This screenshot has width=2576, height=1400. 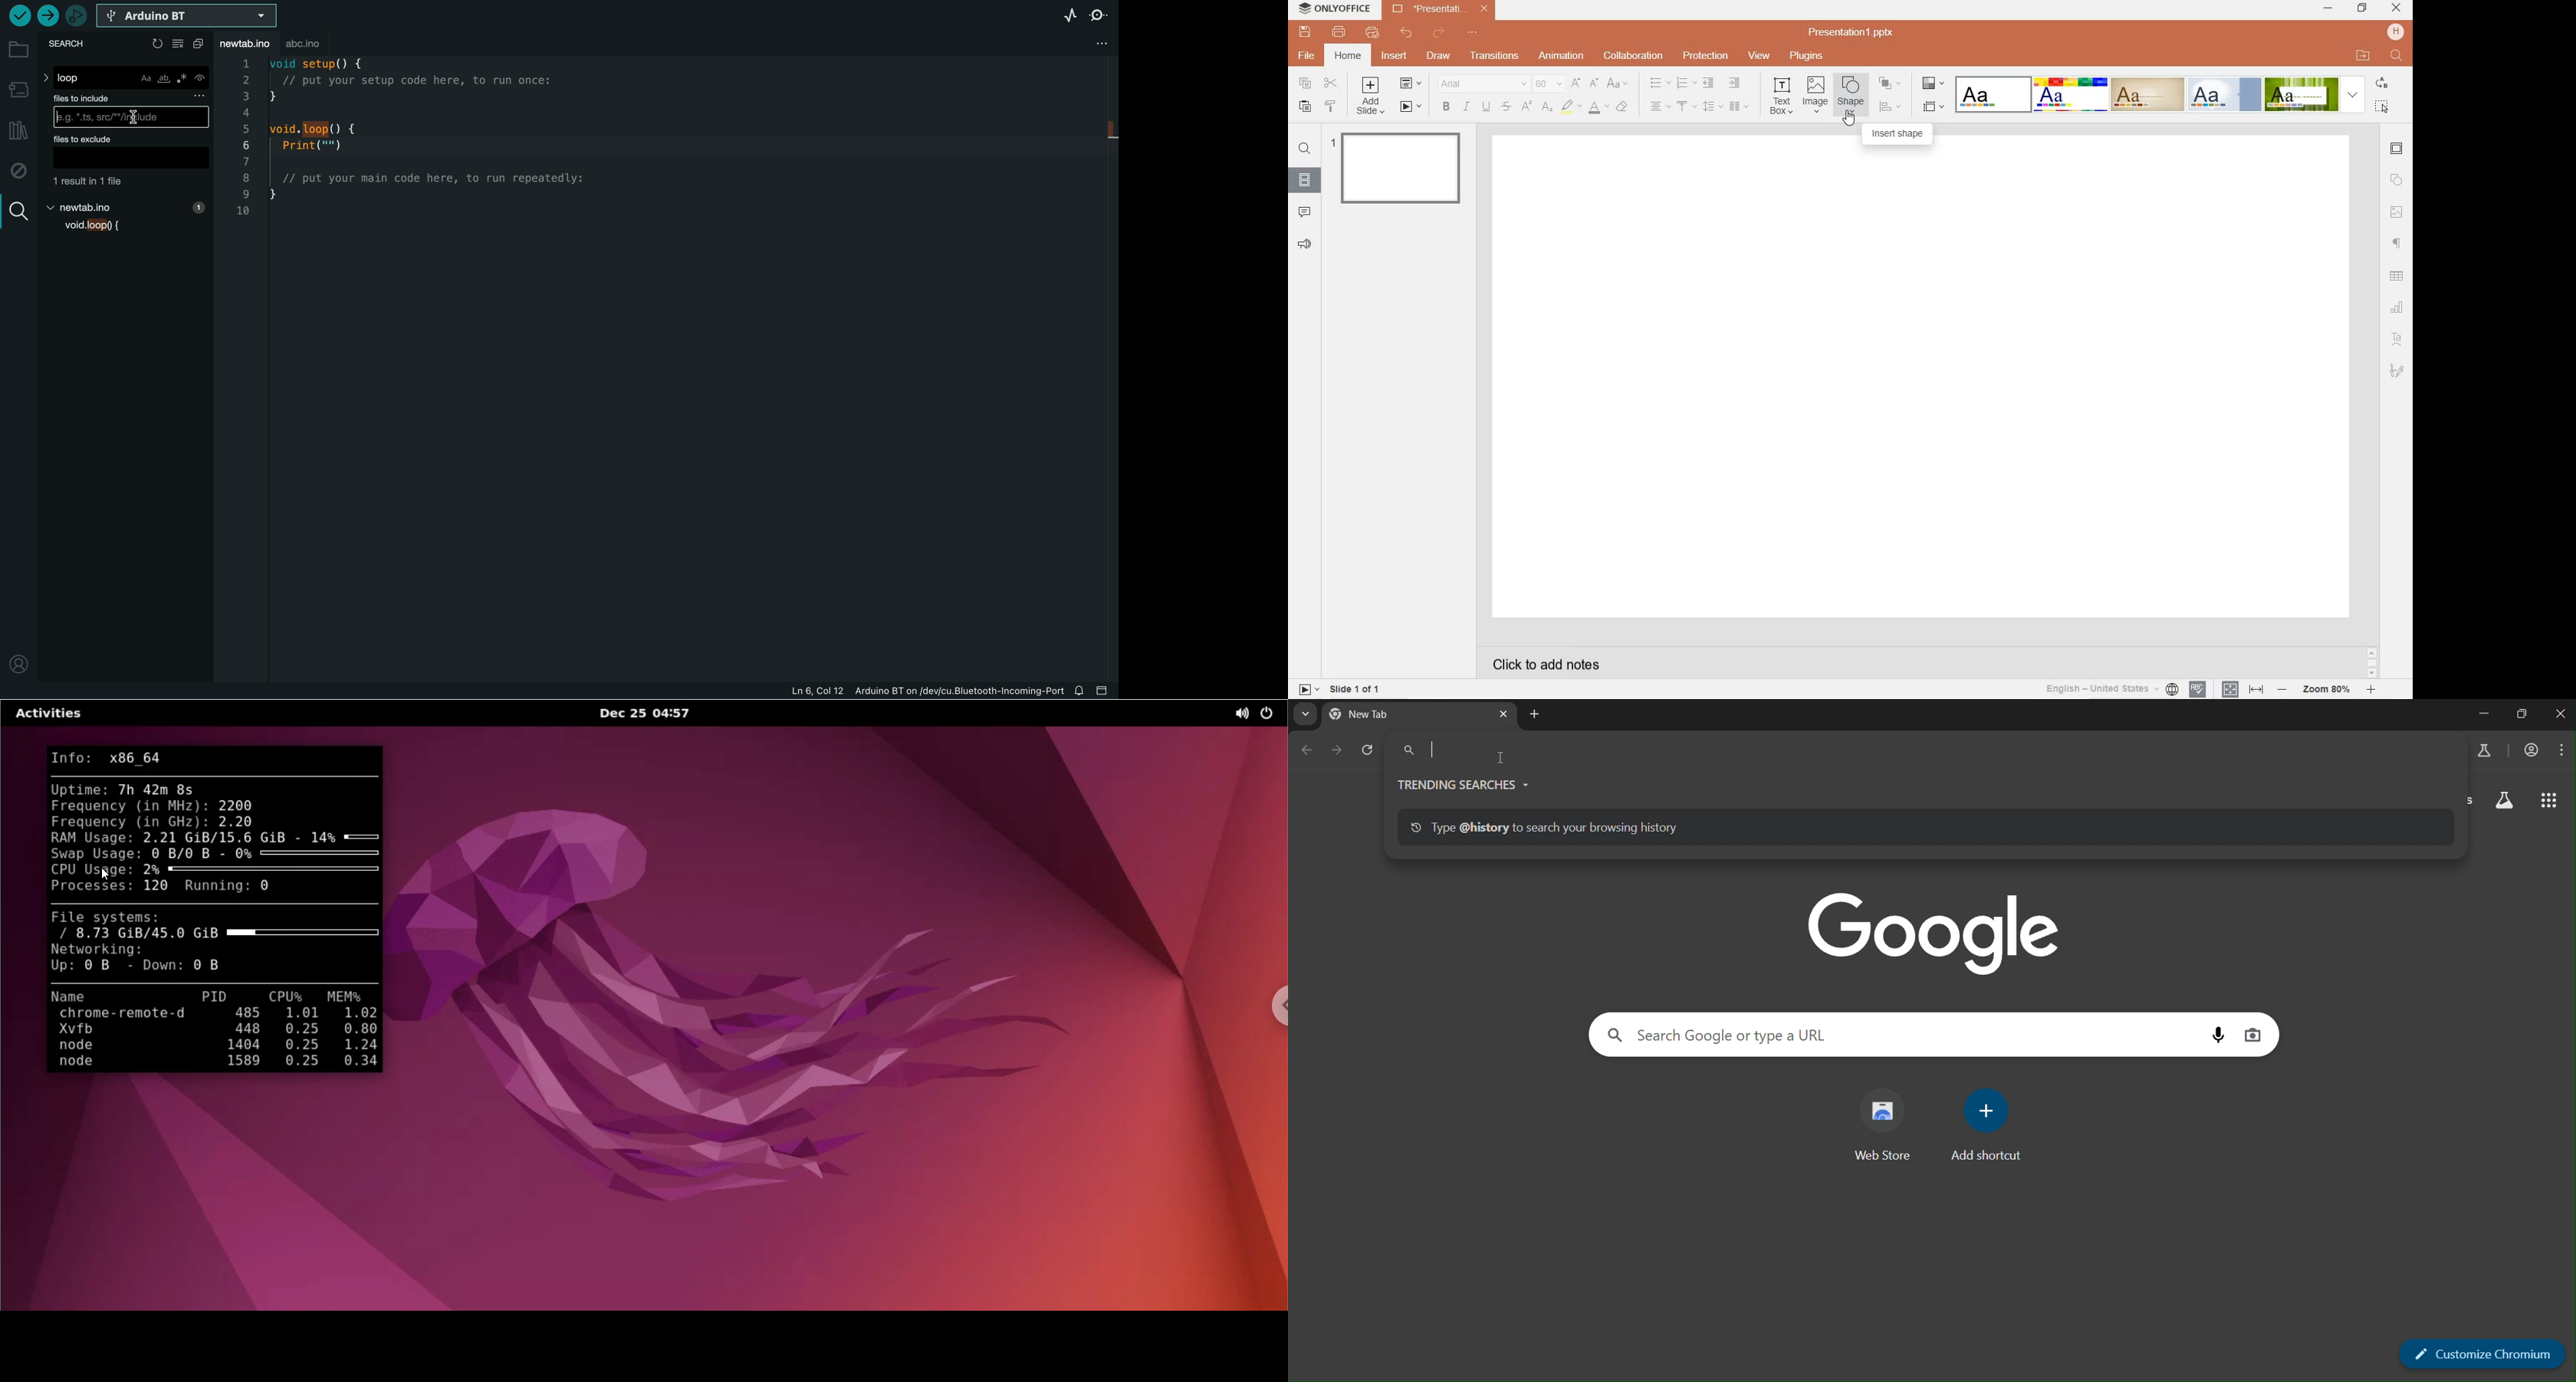 What do you see at coordinates (2224, 94) in the screenshot?
I see `Official` at bounding box center [2224, 94].